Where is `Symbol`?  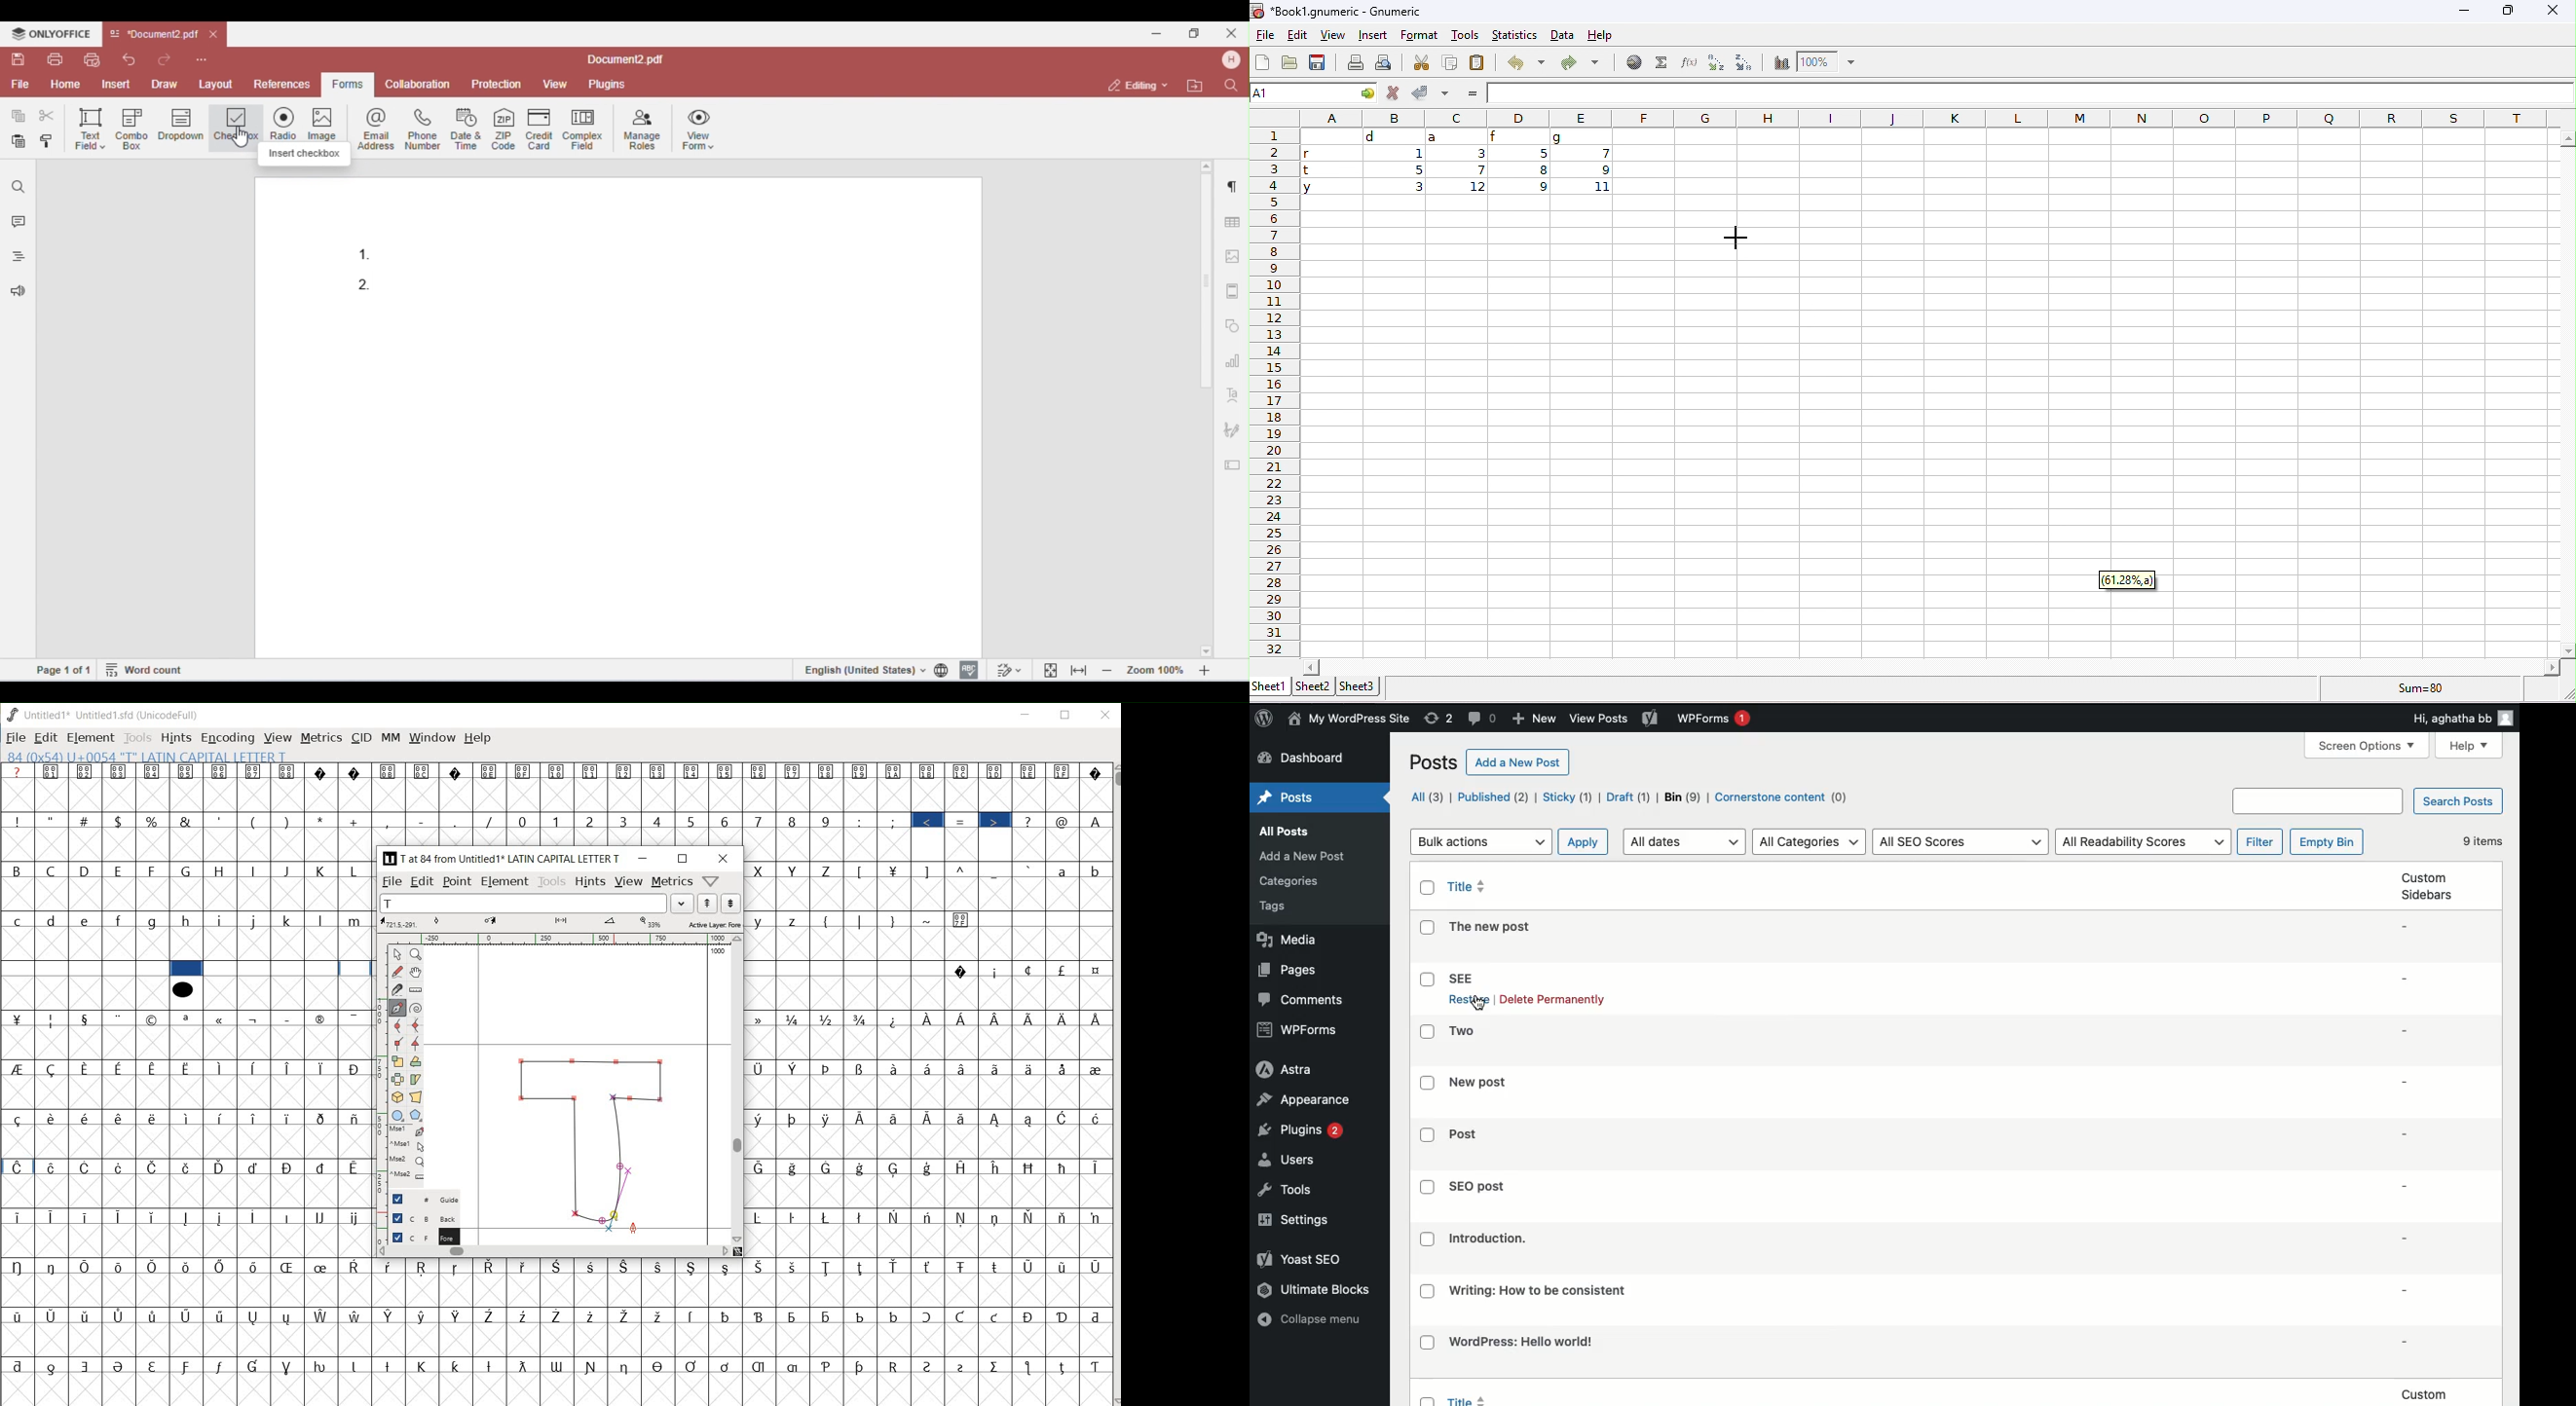 Symbol is located at coordinates (794, 1068).